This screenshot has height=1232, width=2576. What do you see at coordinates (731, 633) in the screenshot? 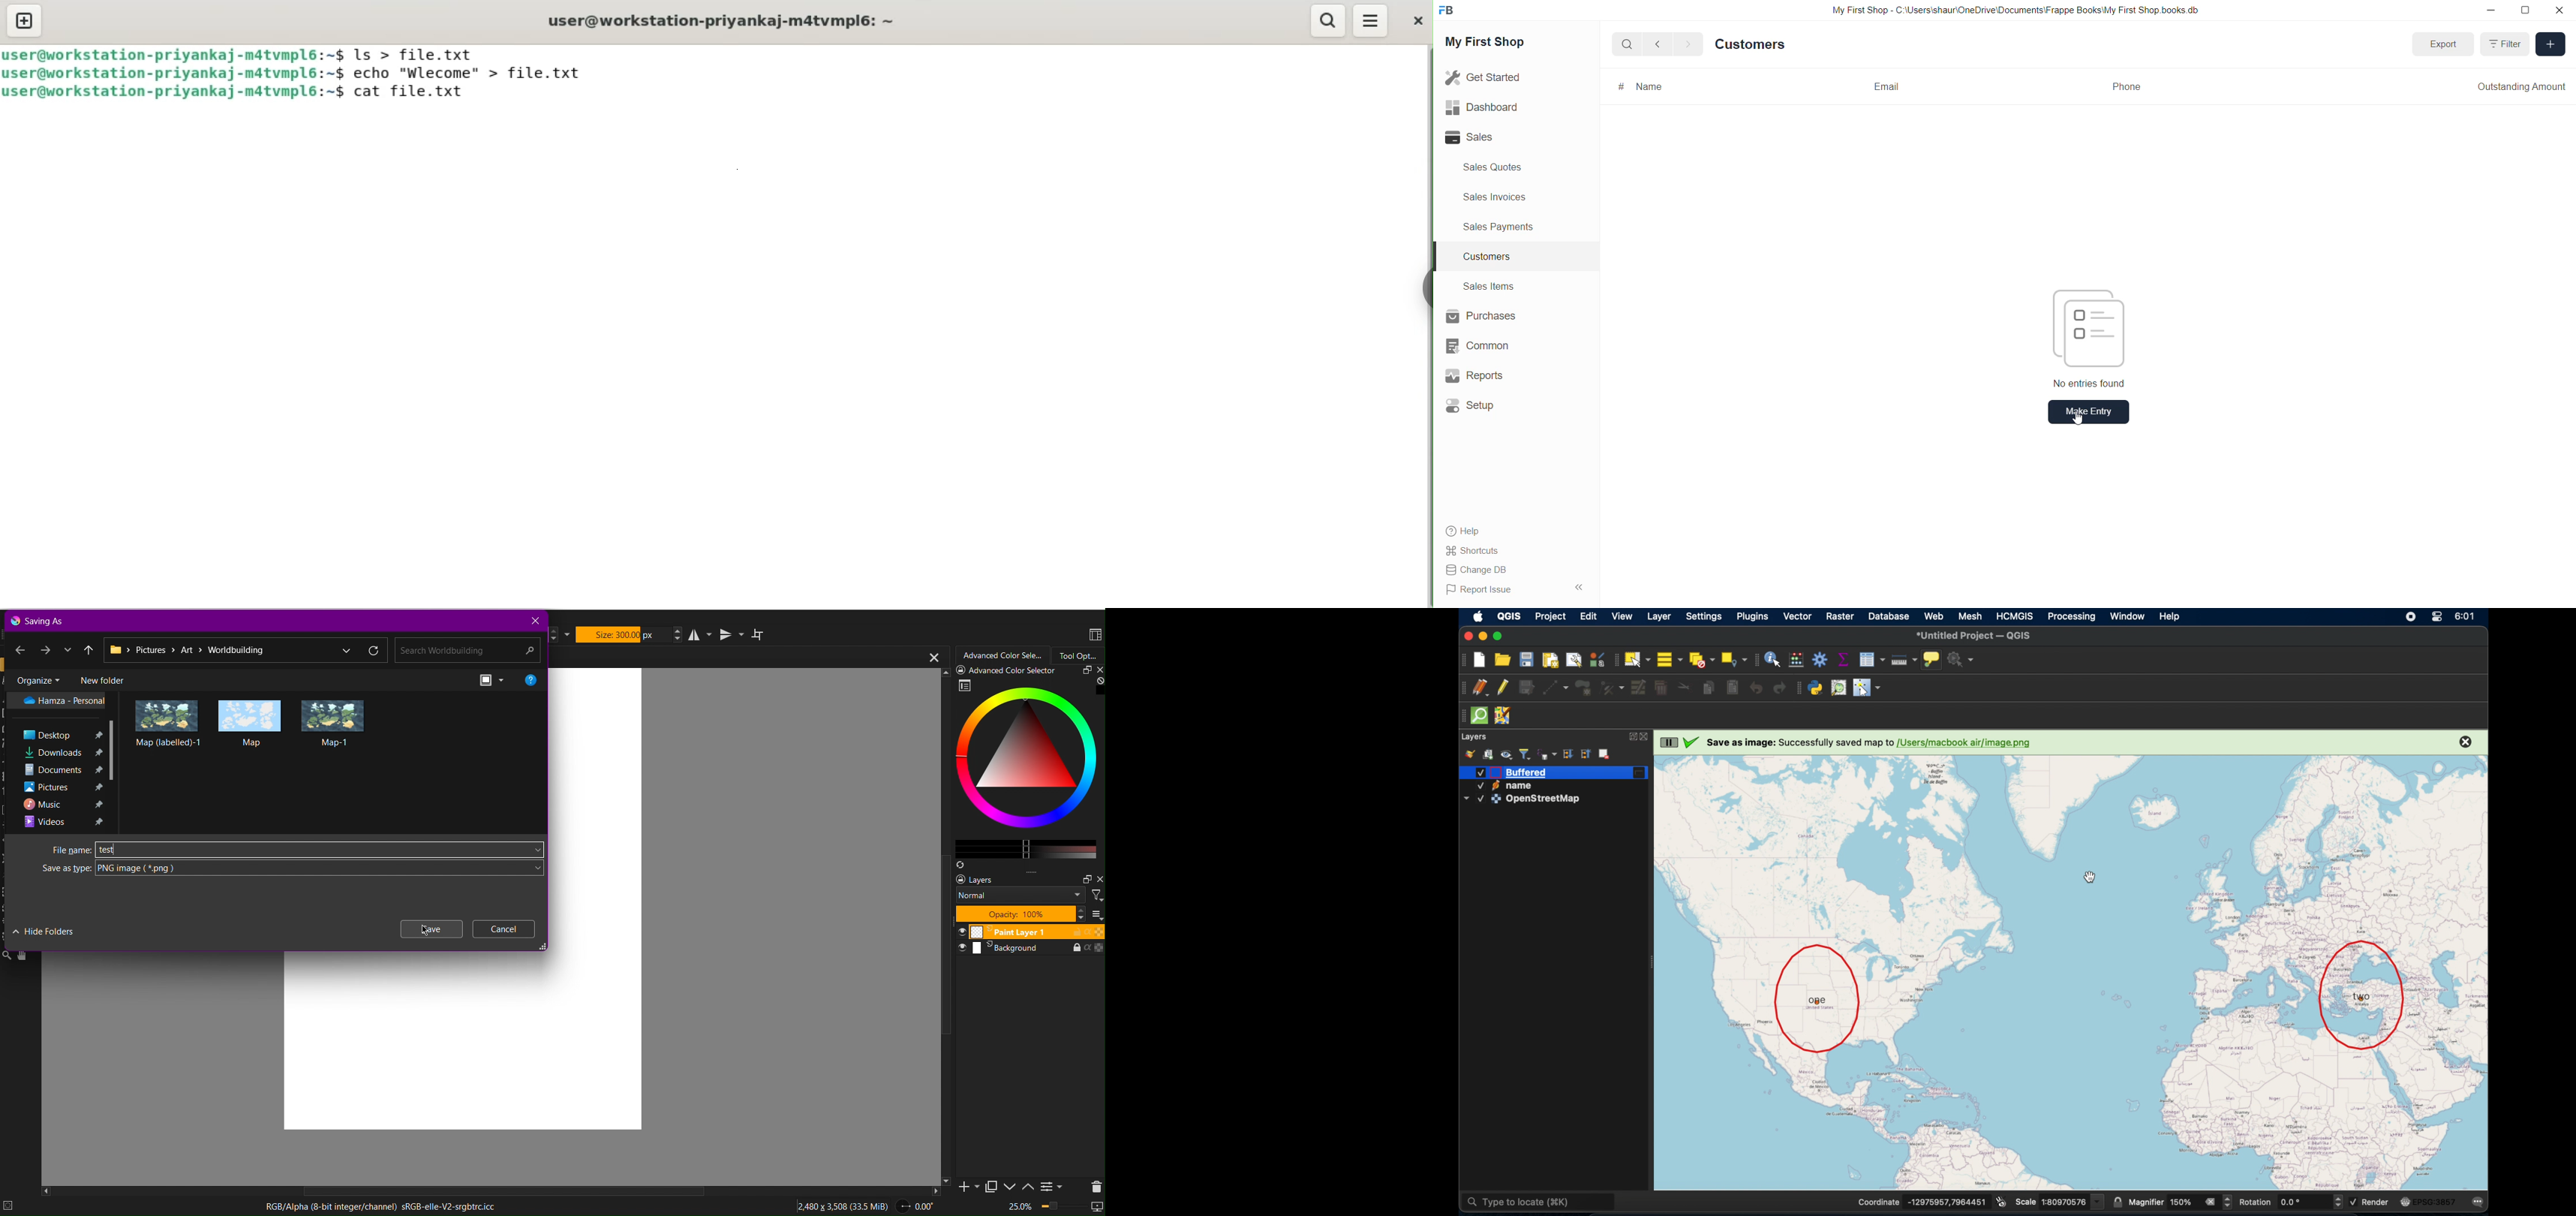
I see `Vertical Mirror` at bounding box center [731, 633].